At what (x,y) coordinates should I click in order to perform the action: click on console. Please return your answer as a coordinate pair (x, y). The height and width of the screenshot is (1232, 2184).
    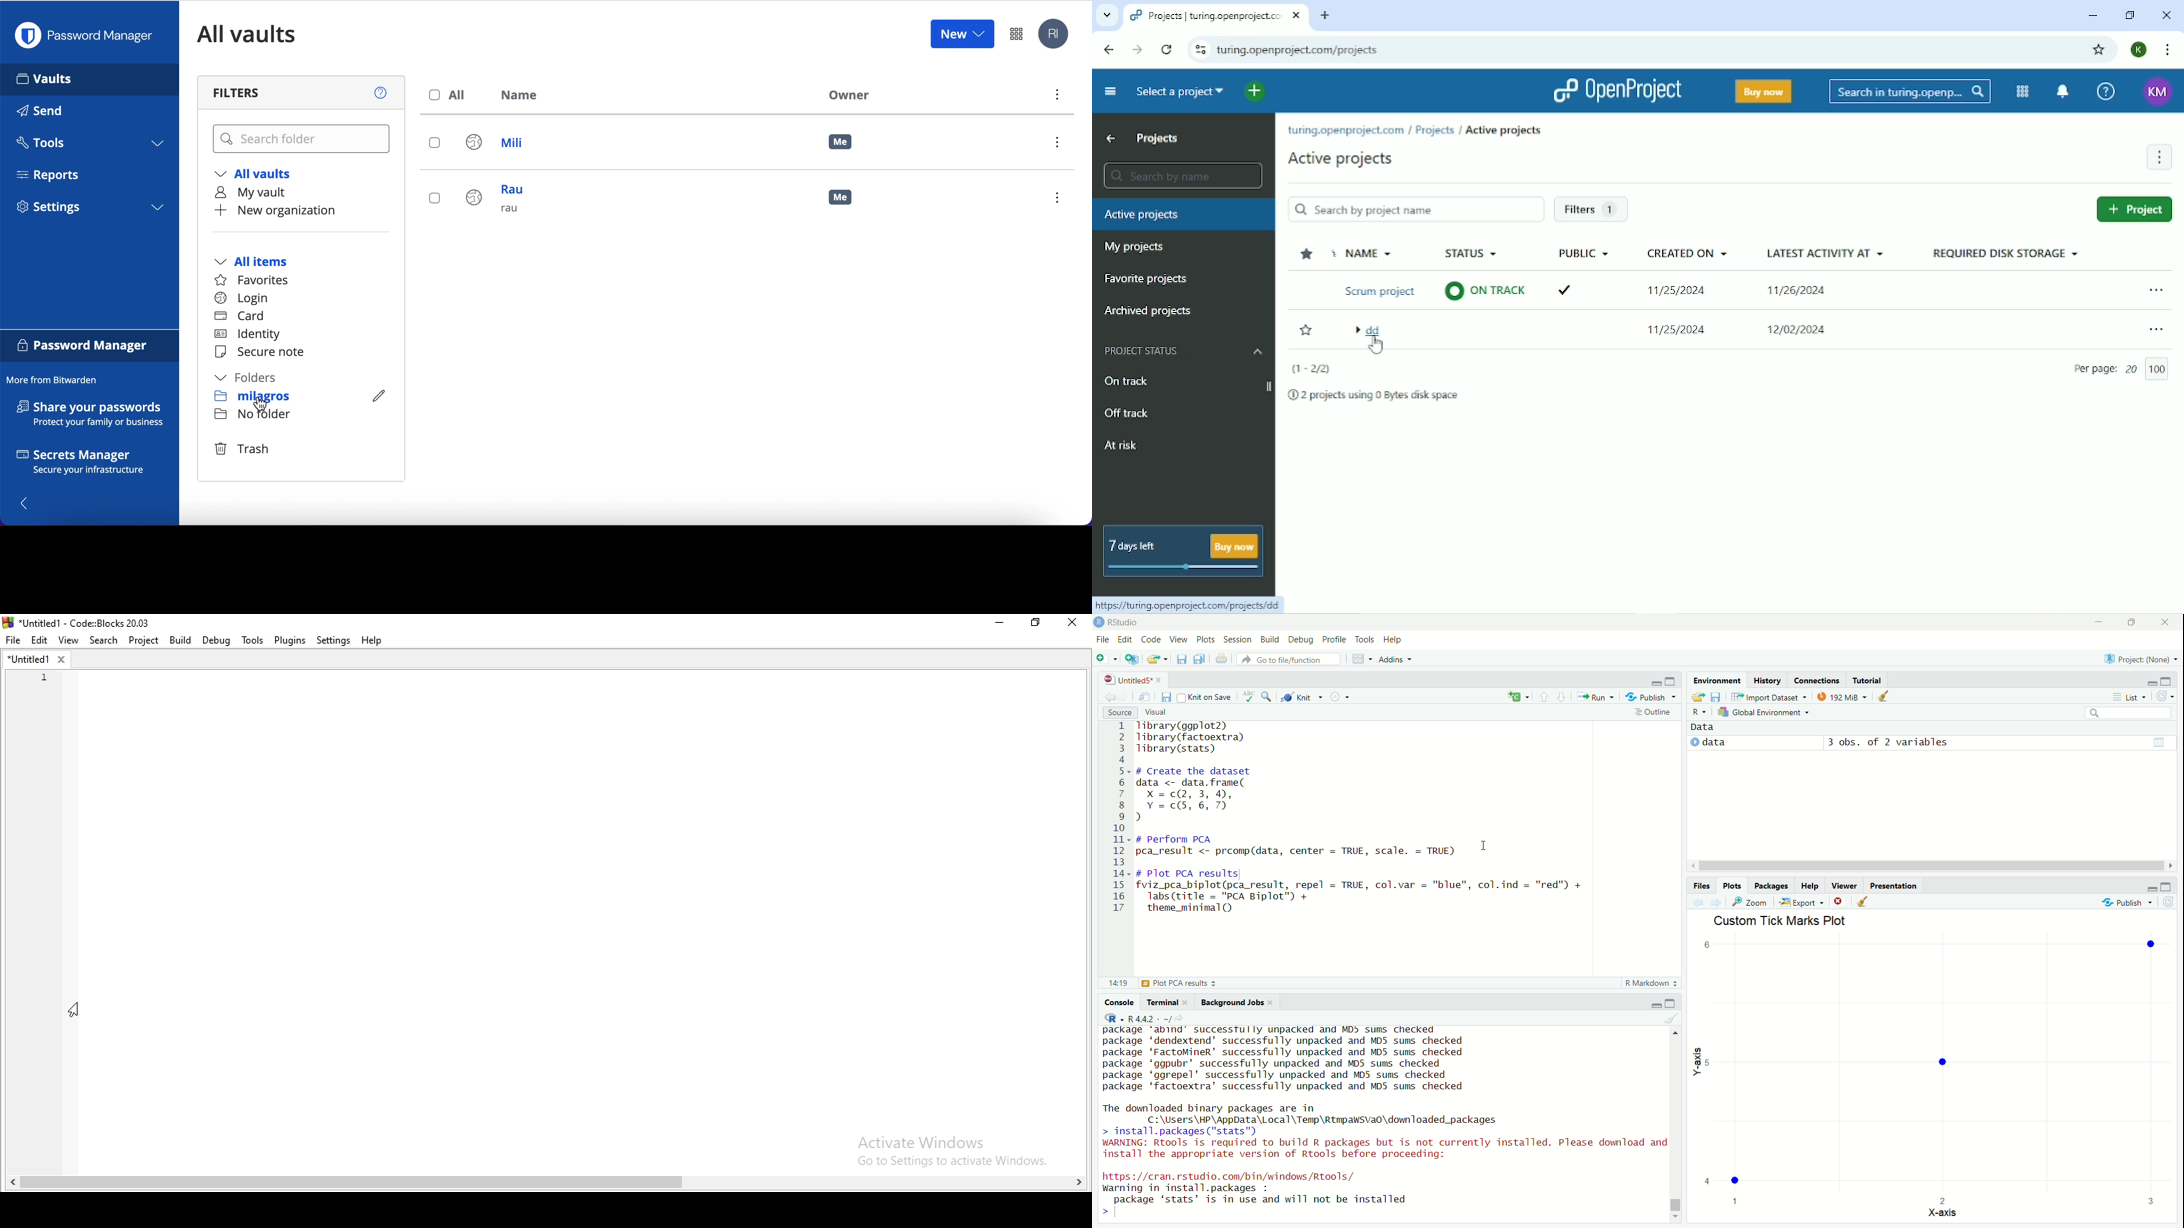
    Looking at the image, I should click on (1120, 1002).